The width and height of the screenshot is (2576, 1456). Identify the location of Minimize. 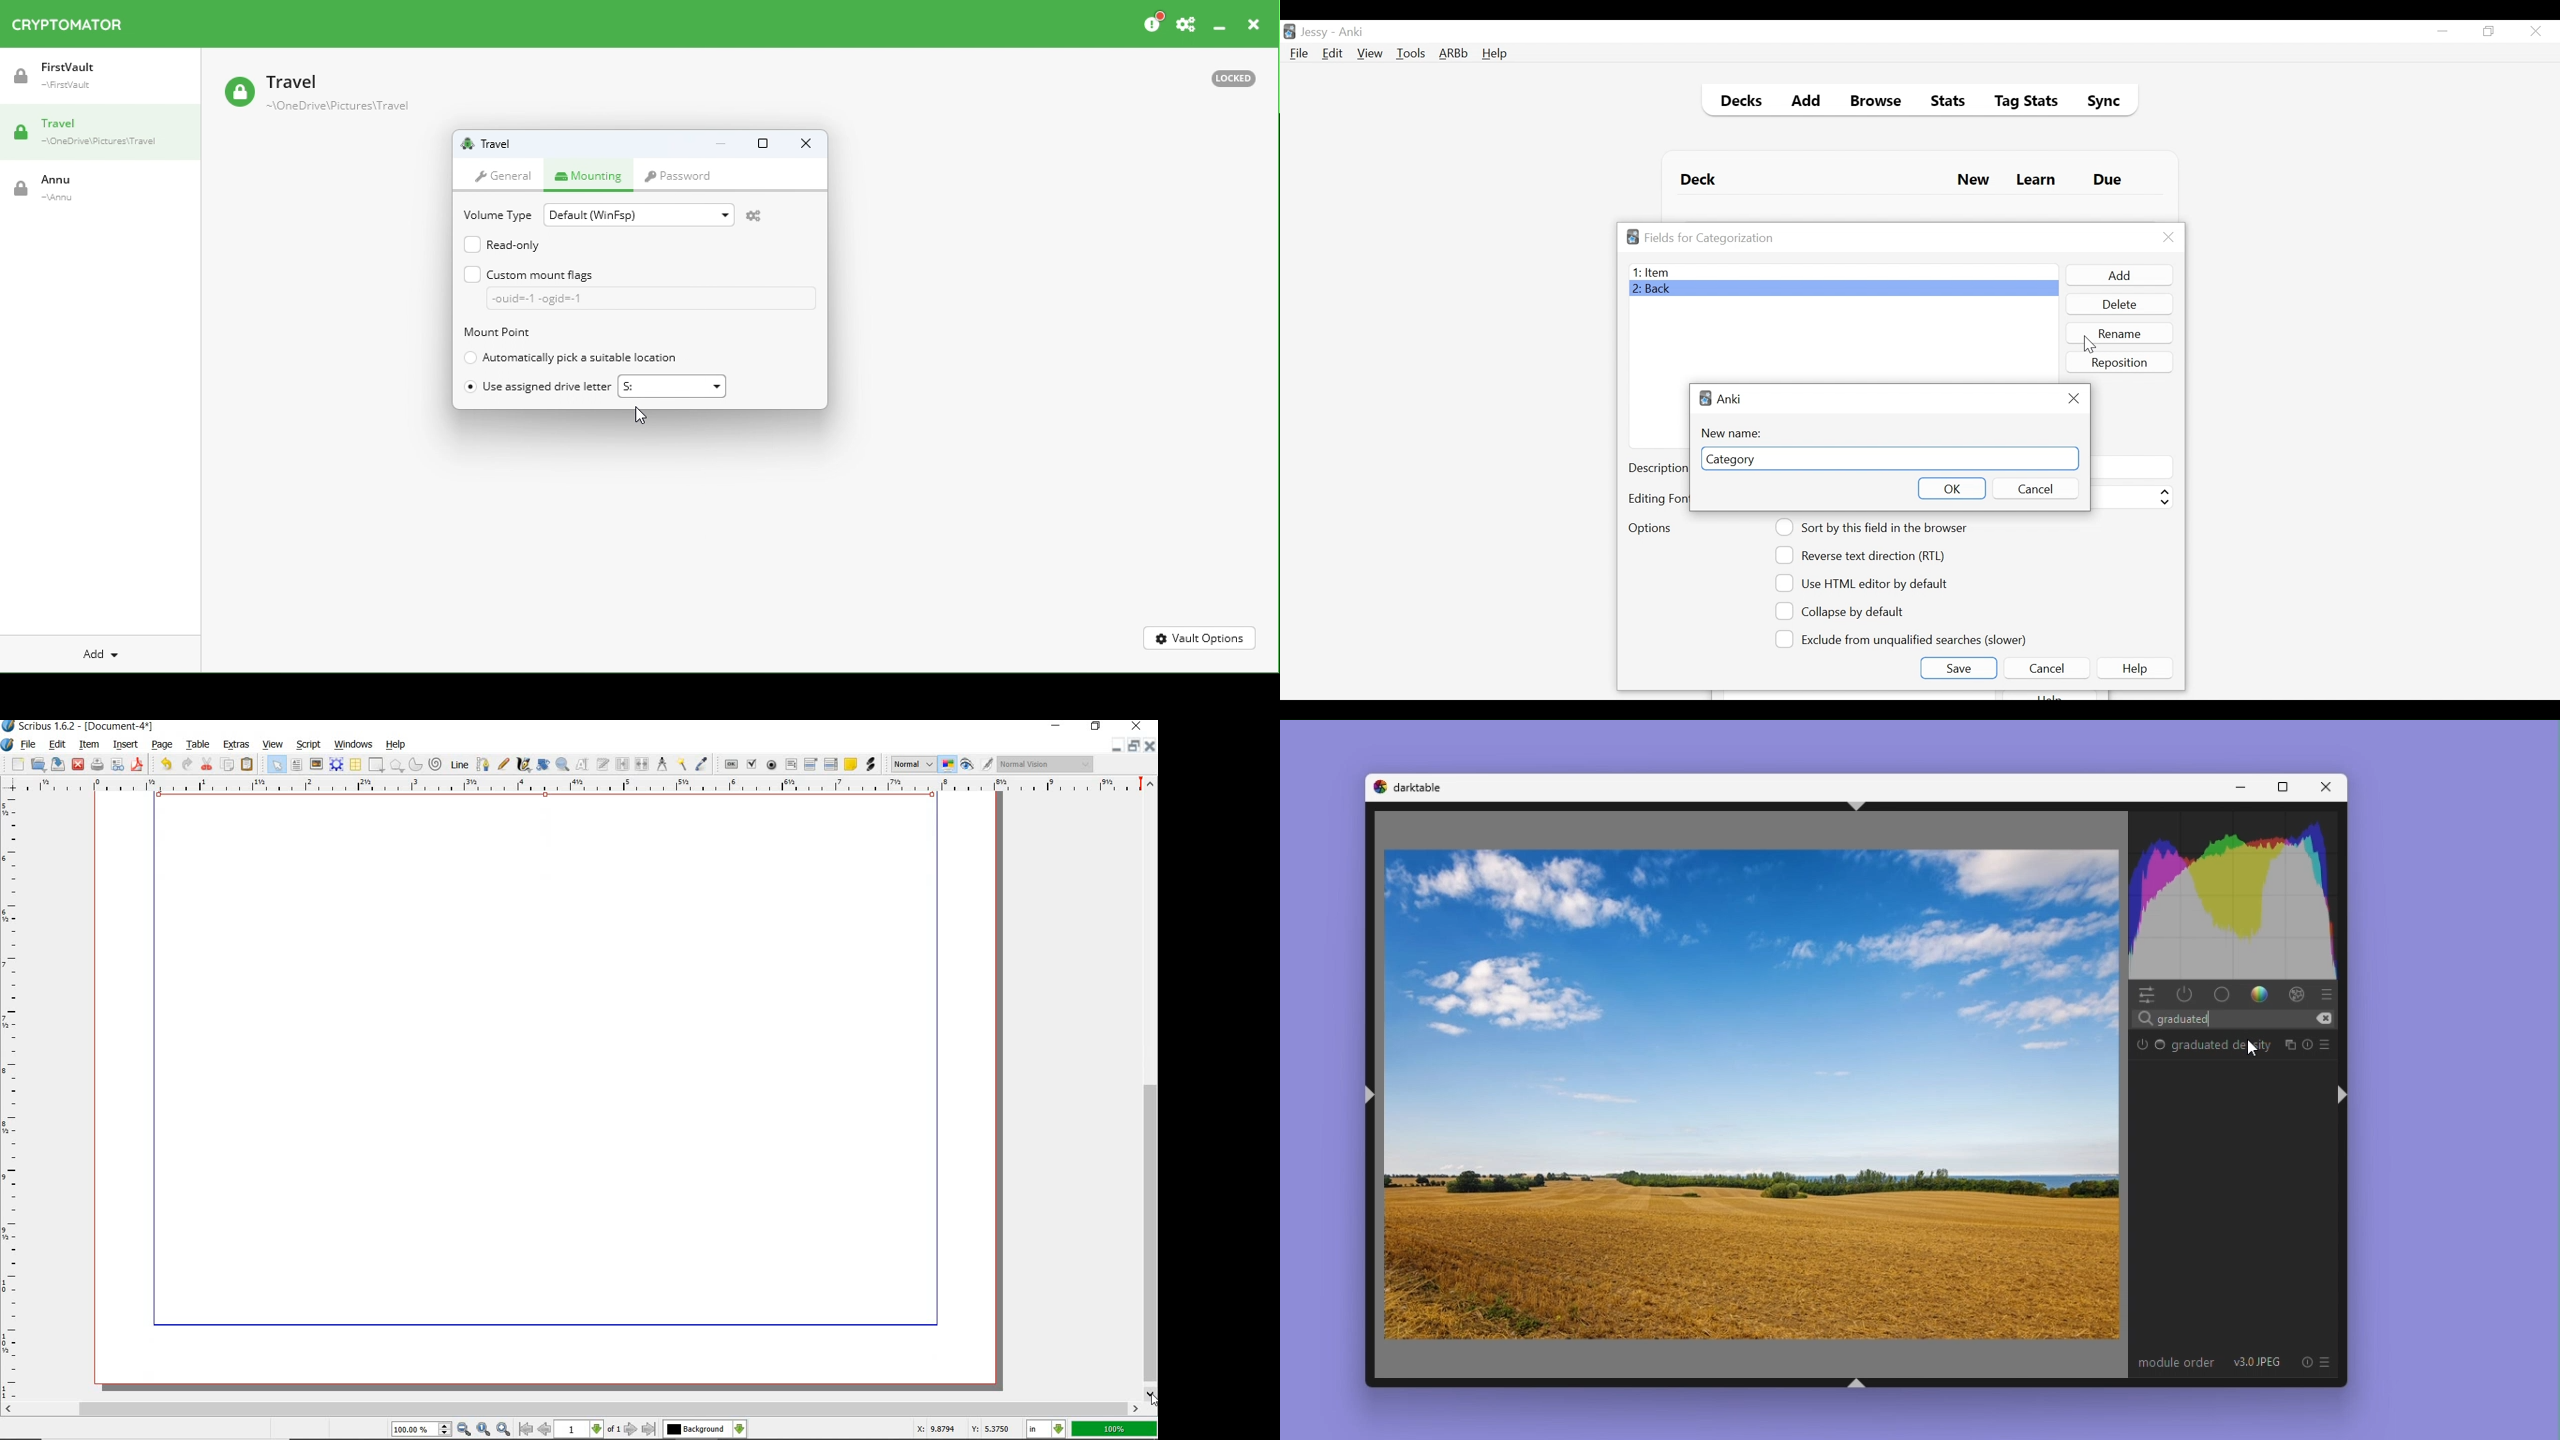
(1218, 22).